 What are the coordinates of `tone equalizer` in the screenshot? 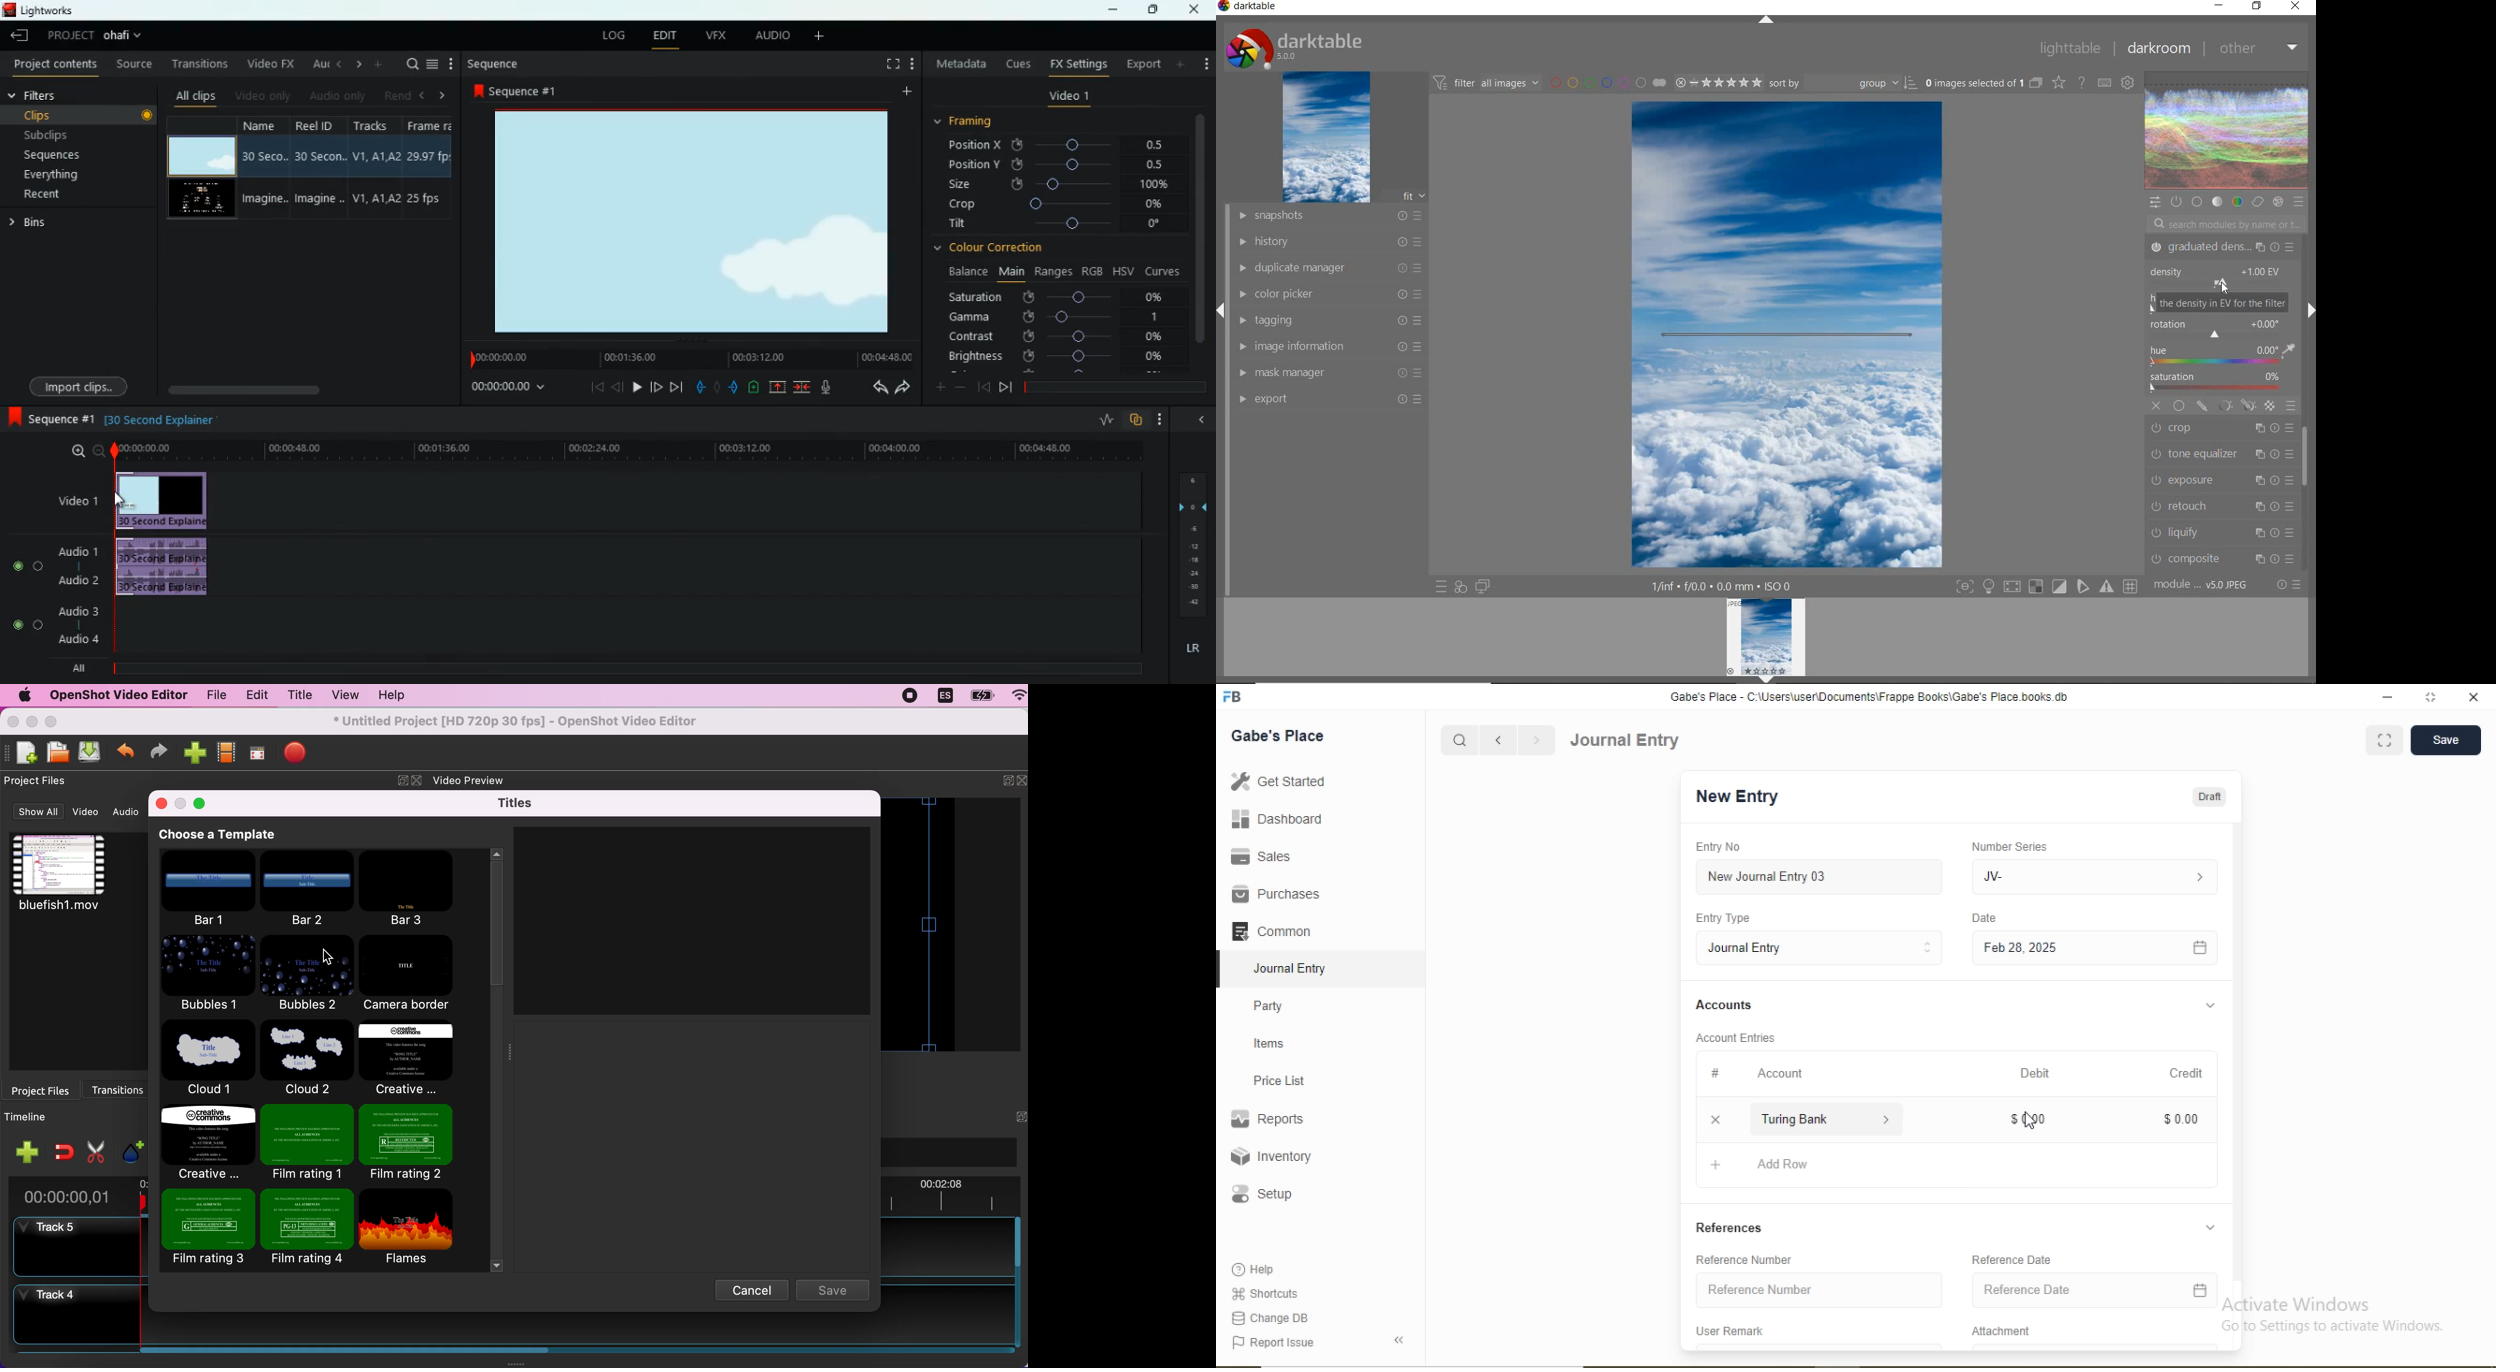 It's located at (2220, 455).